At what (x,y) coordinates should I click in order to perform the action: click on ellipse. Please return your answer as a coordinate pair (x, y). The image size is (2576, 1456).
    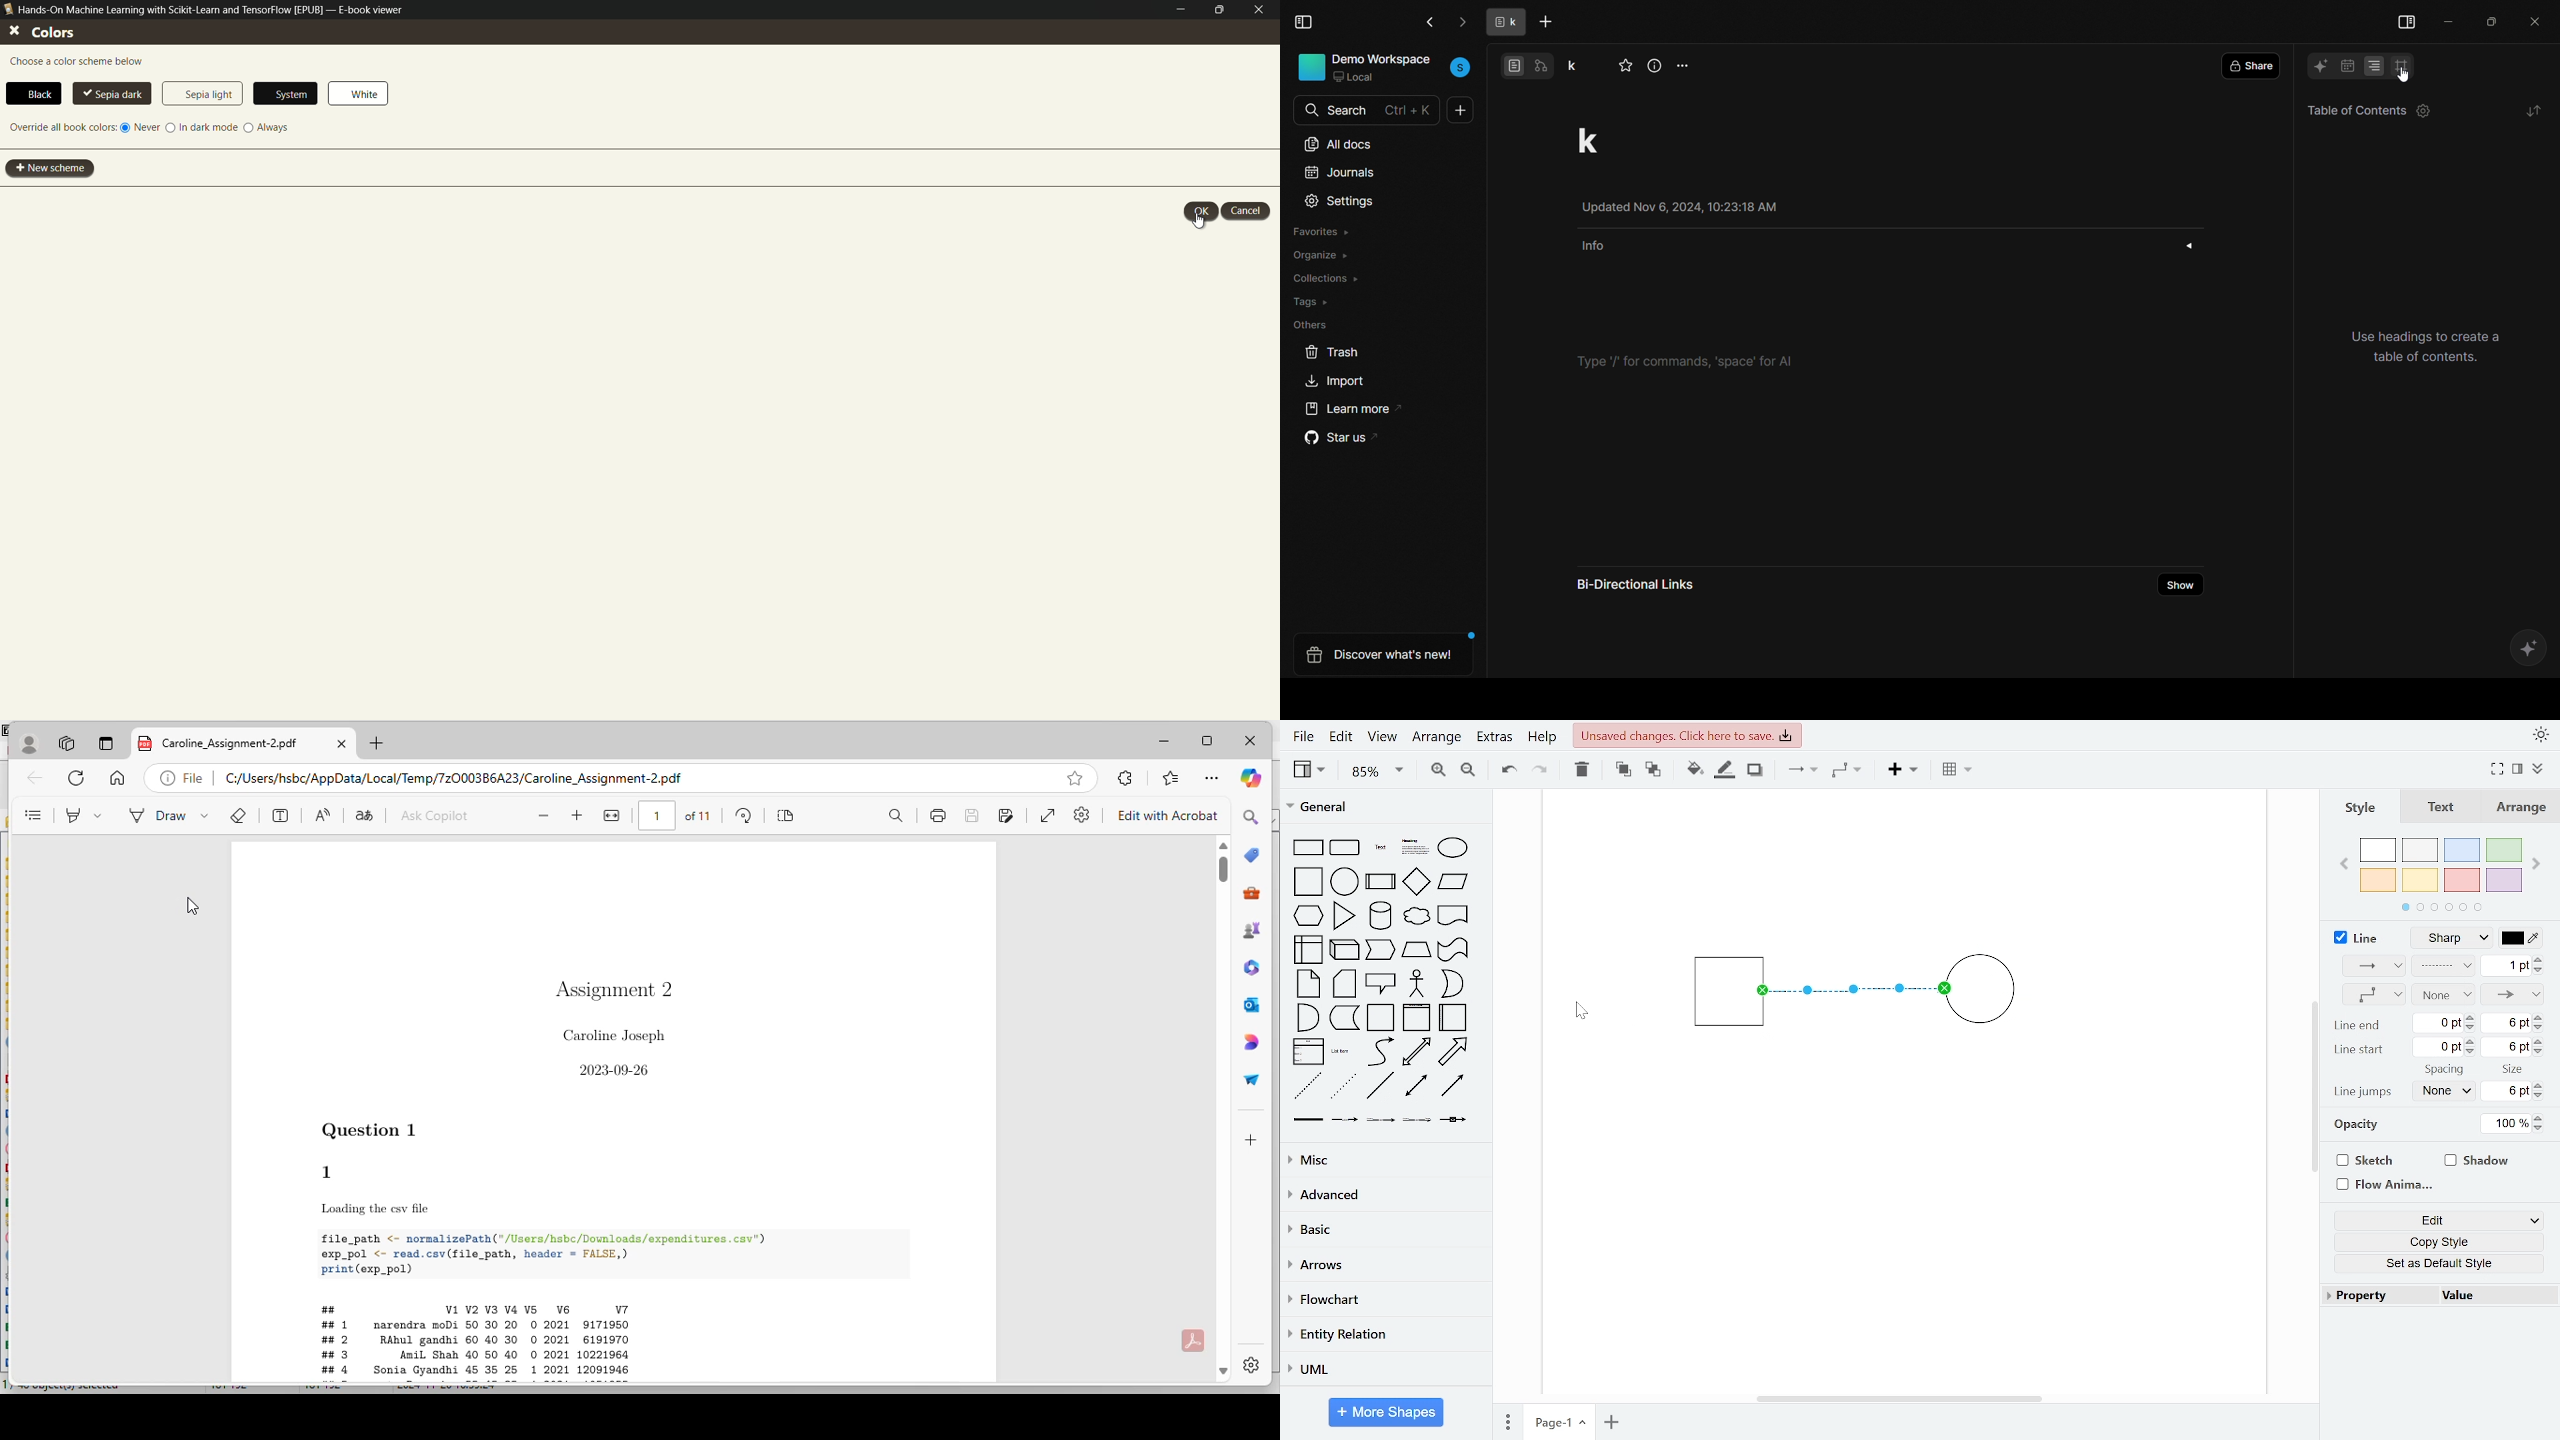
    Looking at the image, I should click on (1457, 849).